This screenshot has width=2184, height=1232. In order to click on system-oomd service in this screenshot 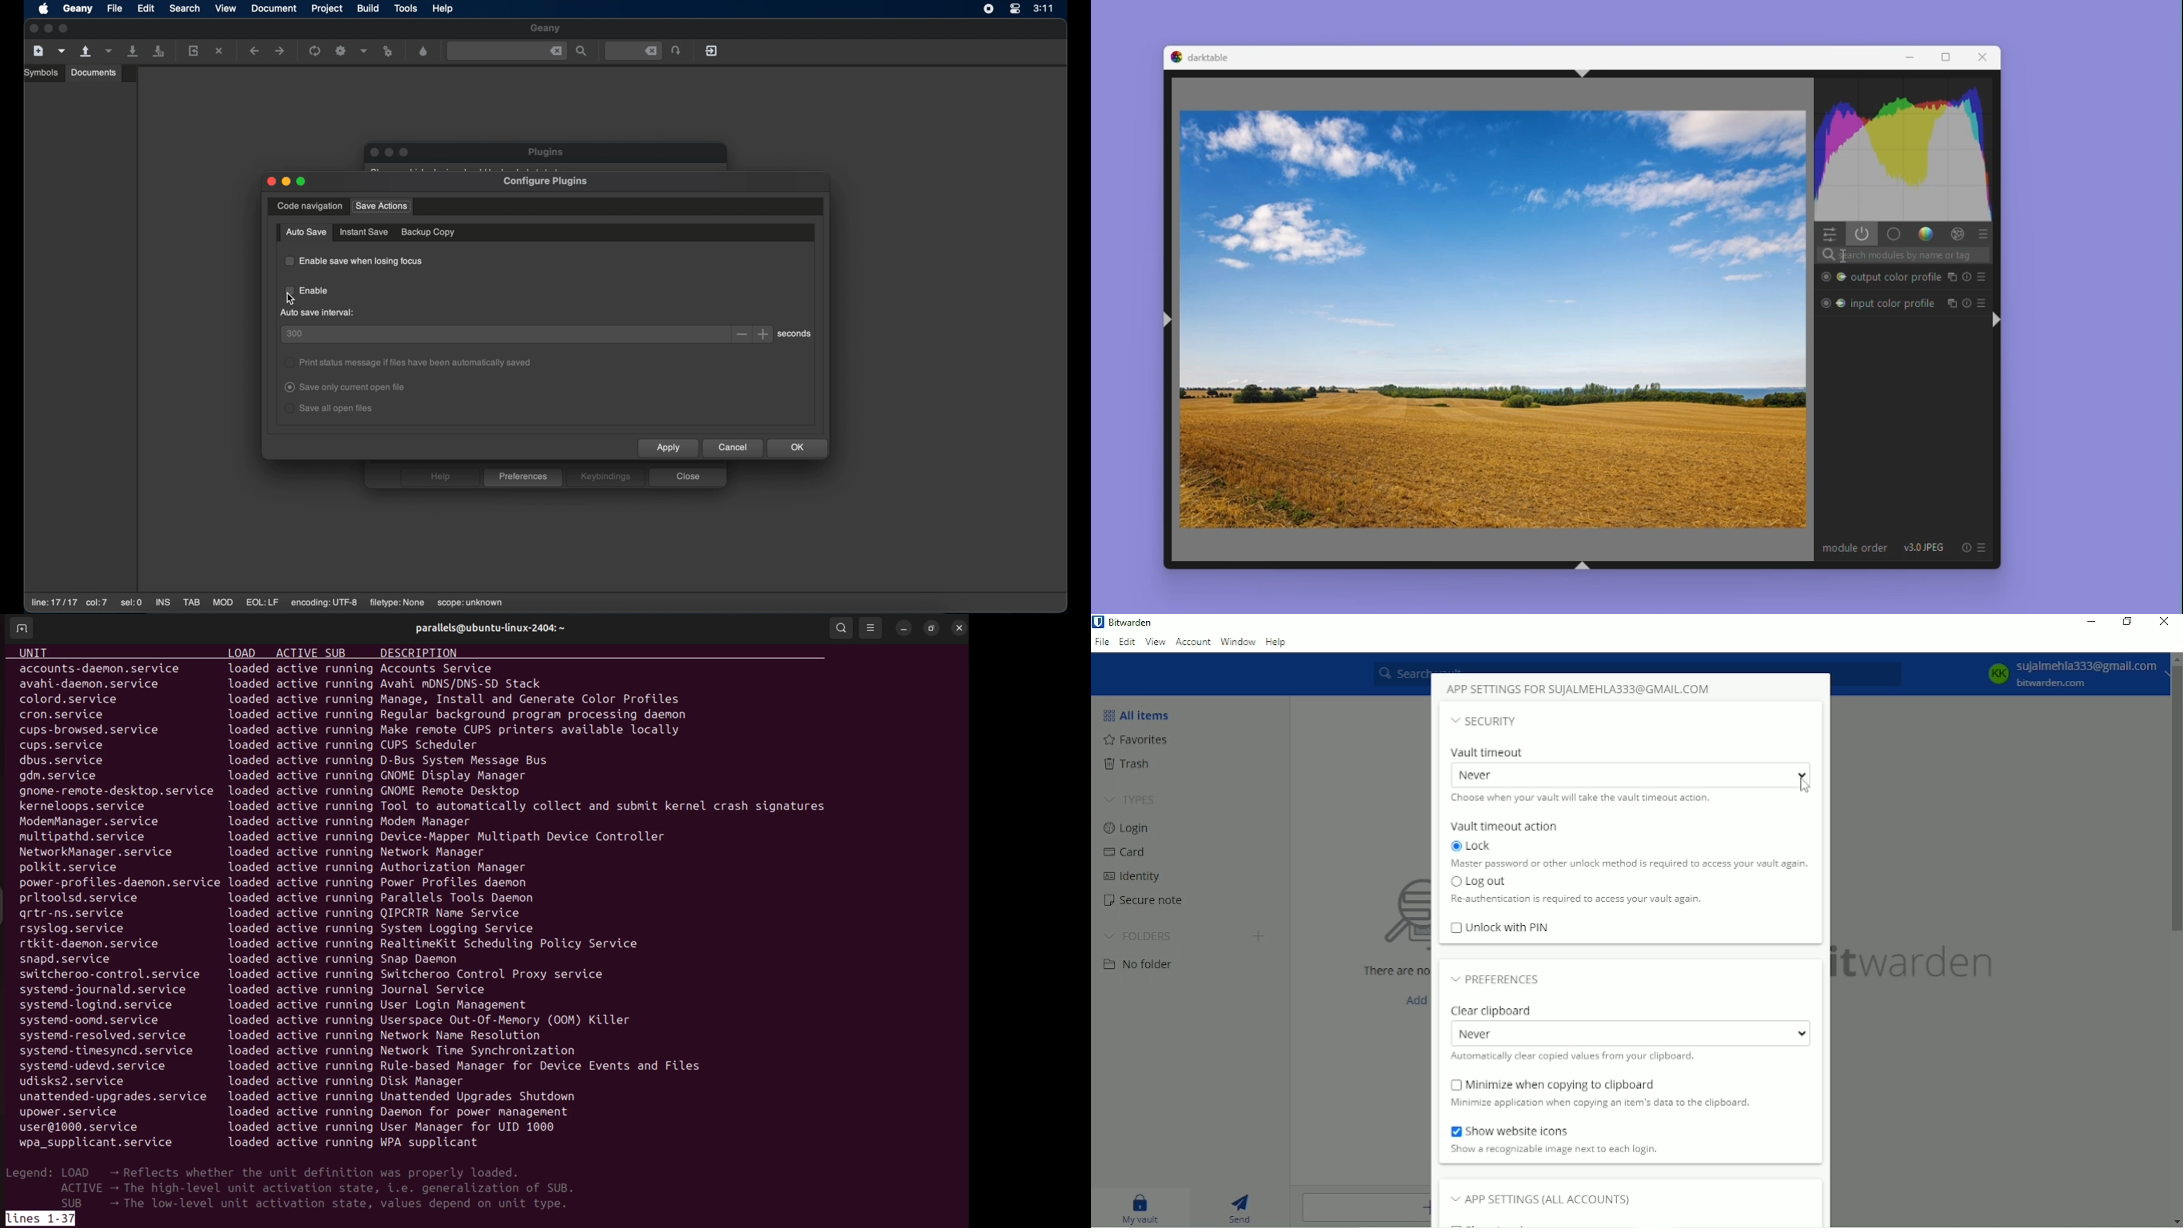, I will do `click(103, 1022)`.